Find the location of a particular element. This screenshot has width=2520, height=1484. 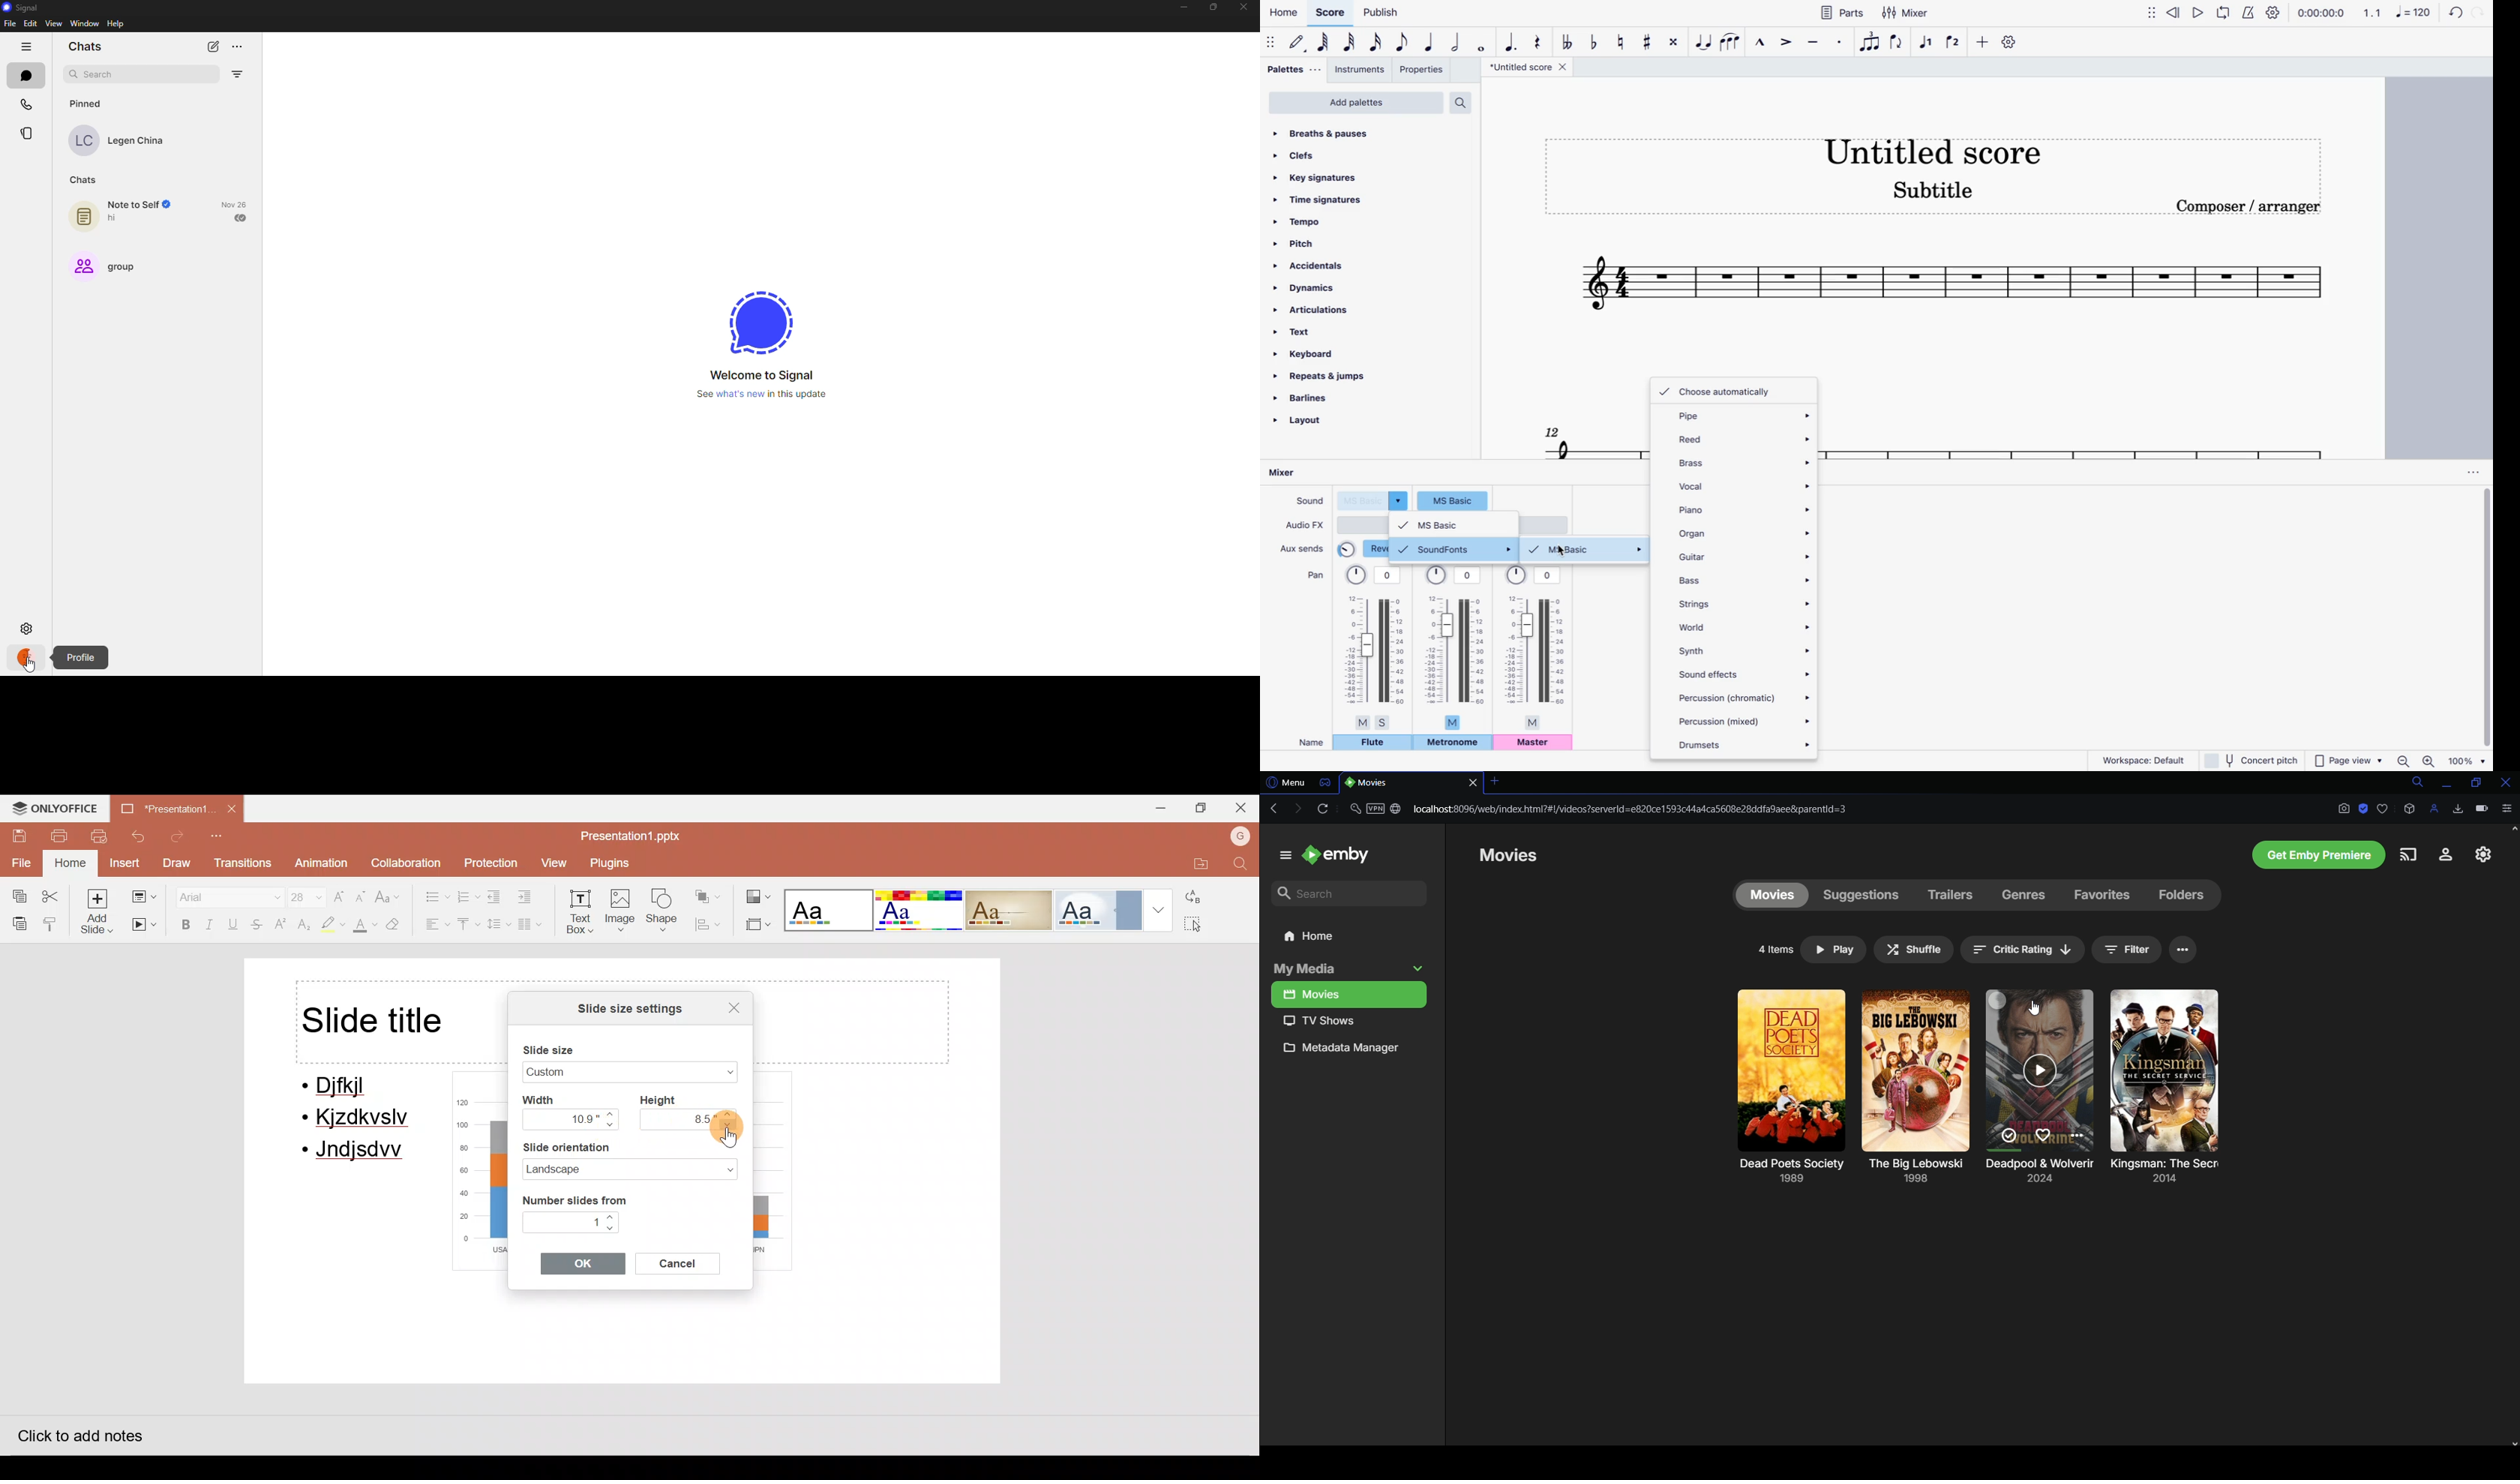

vertical scrollbar is located at coordinates (2486, 618).